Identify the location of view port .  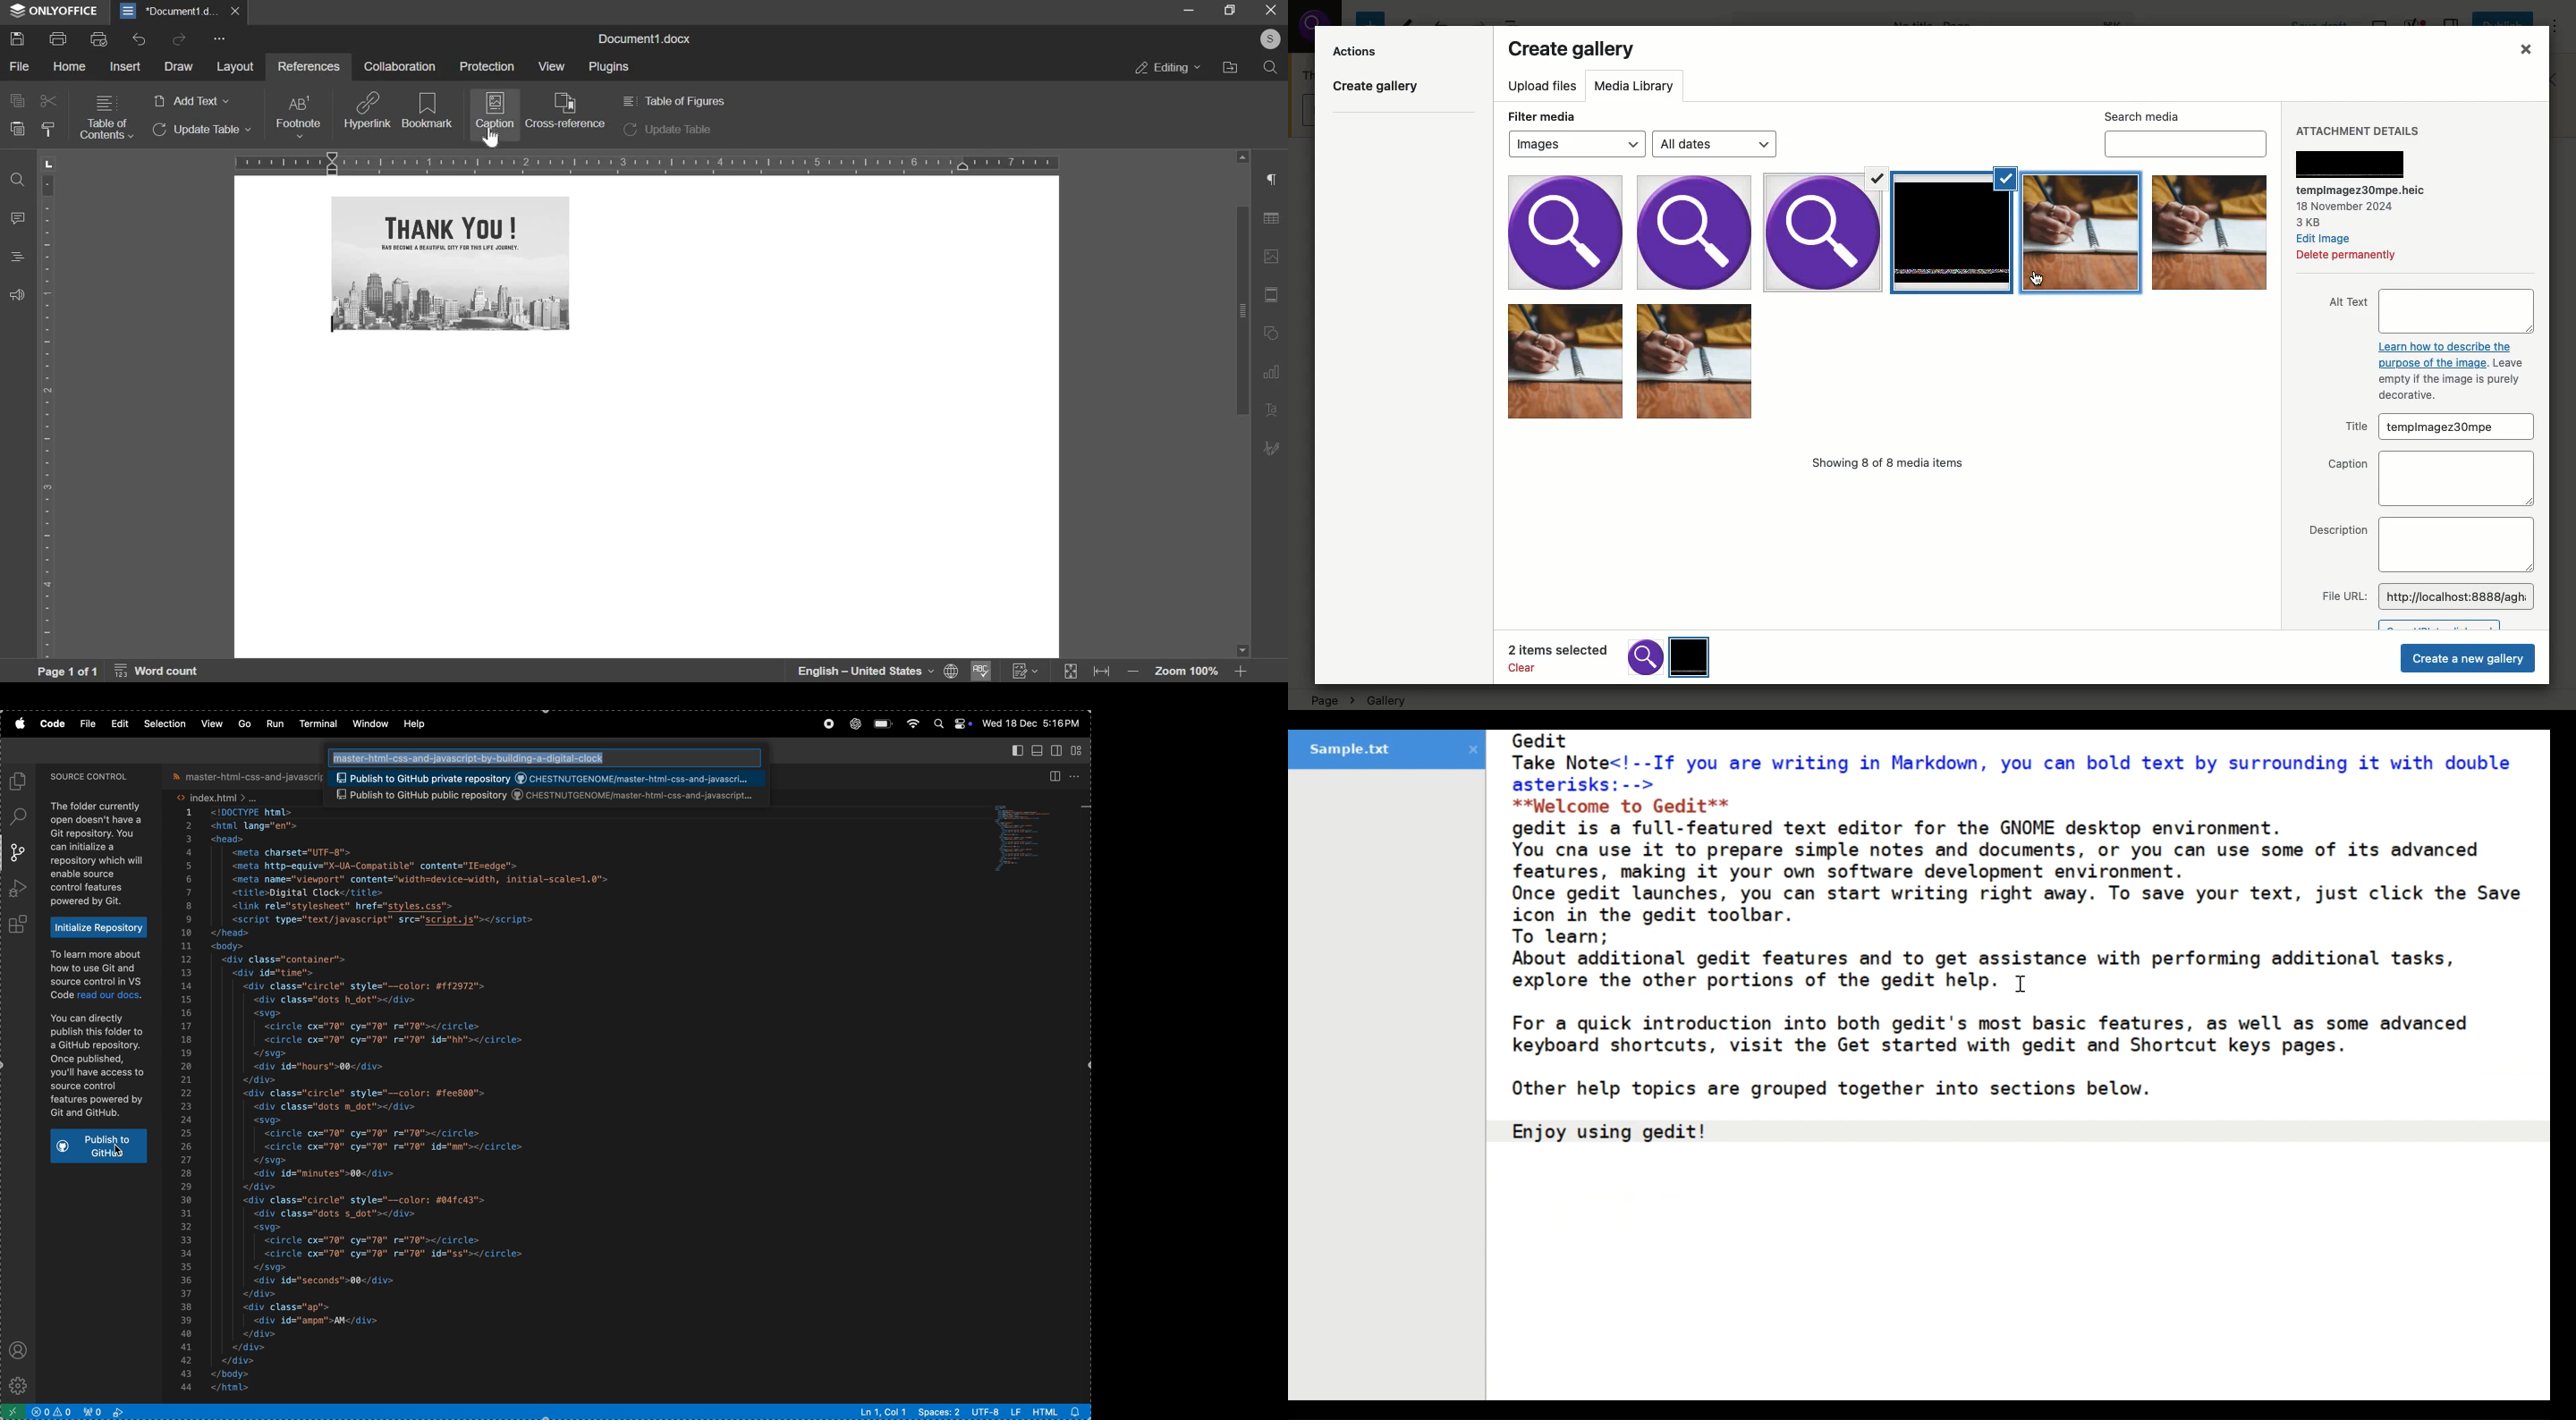
(108, 1411).